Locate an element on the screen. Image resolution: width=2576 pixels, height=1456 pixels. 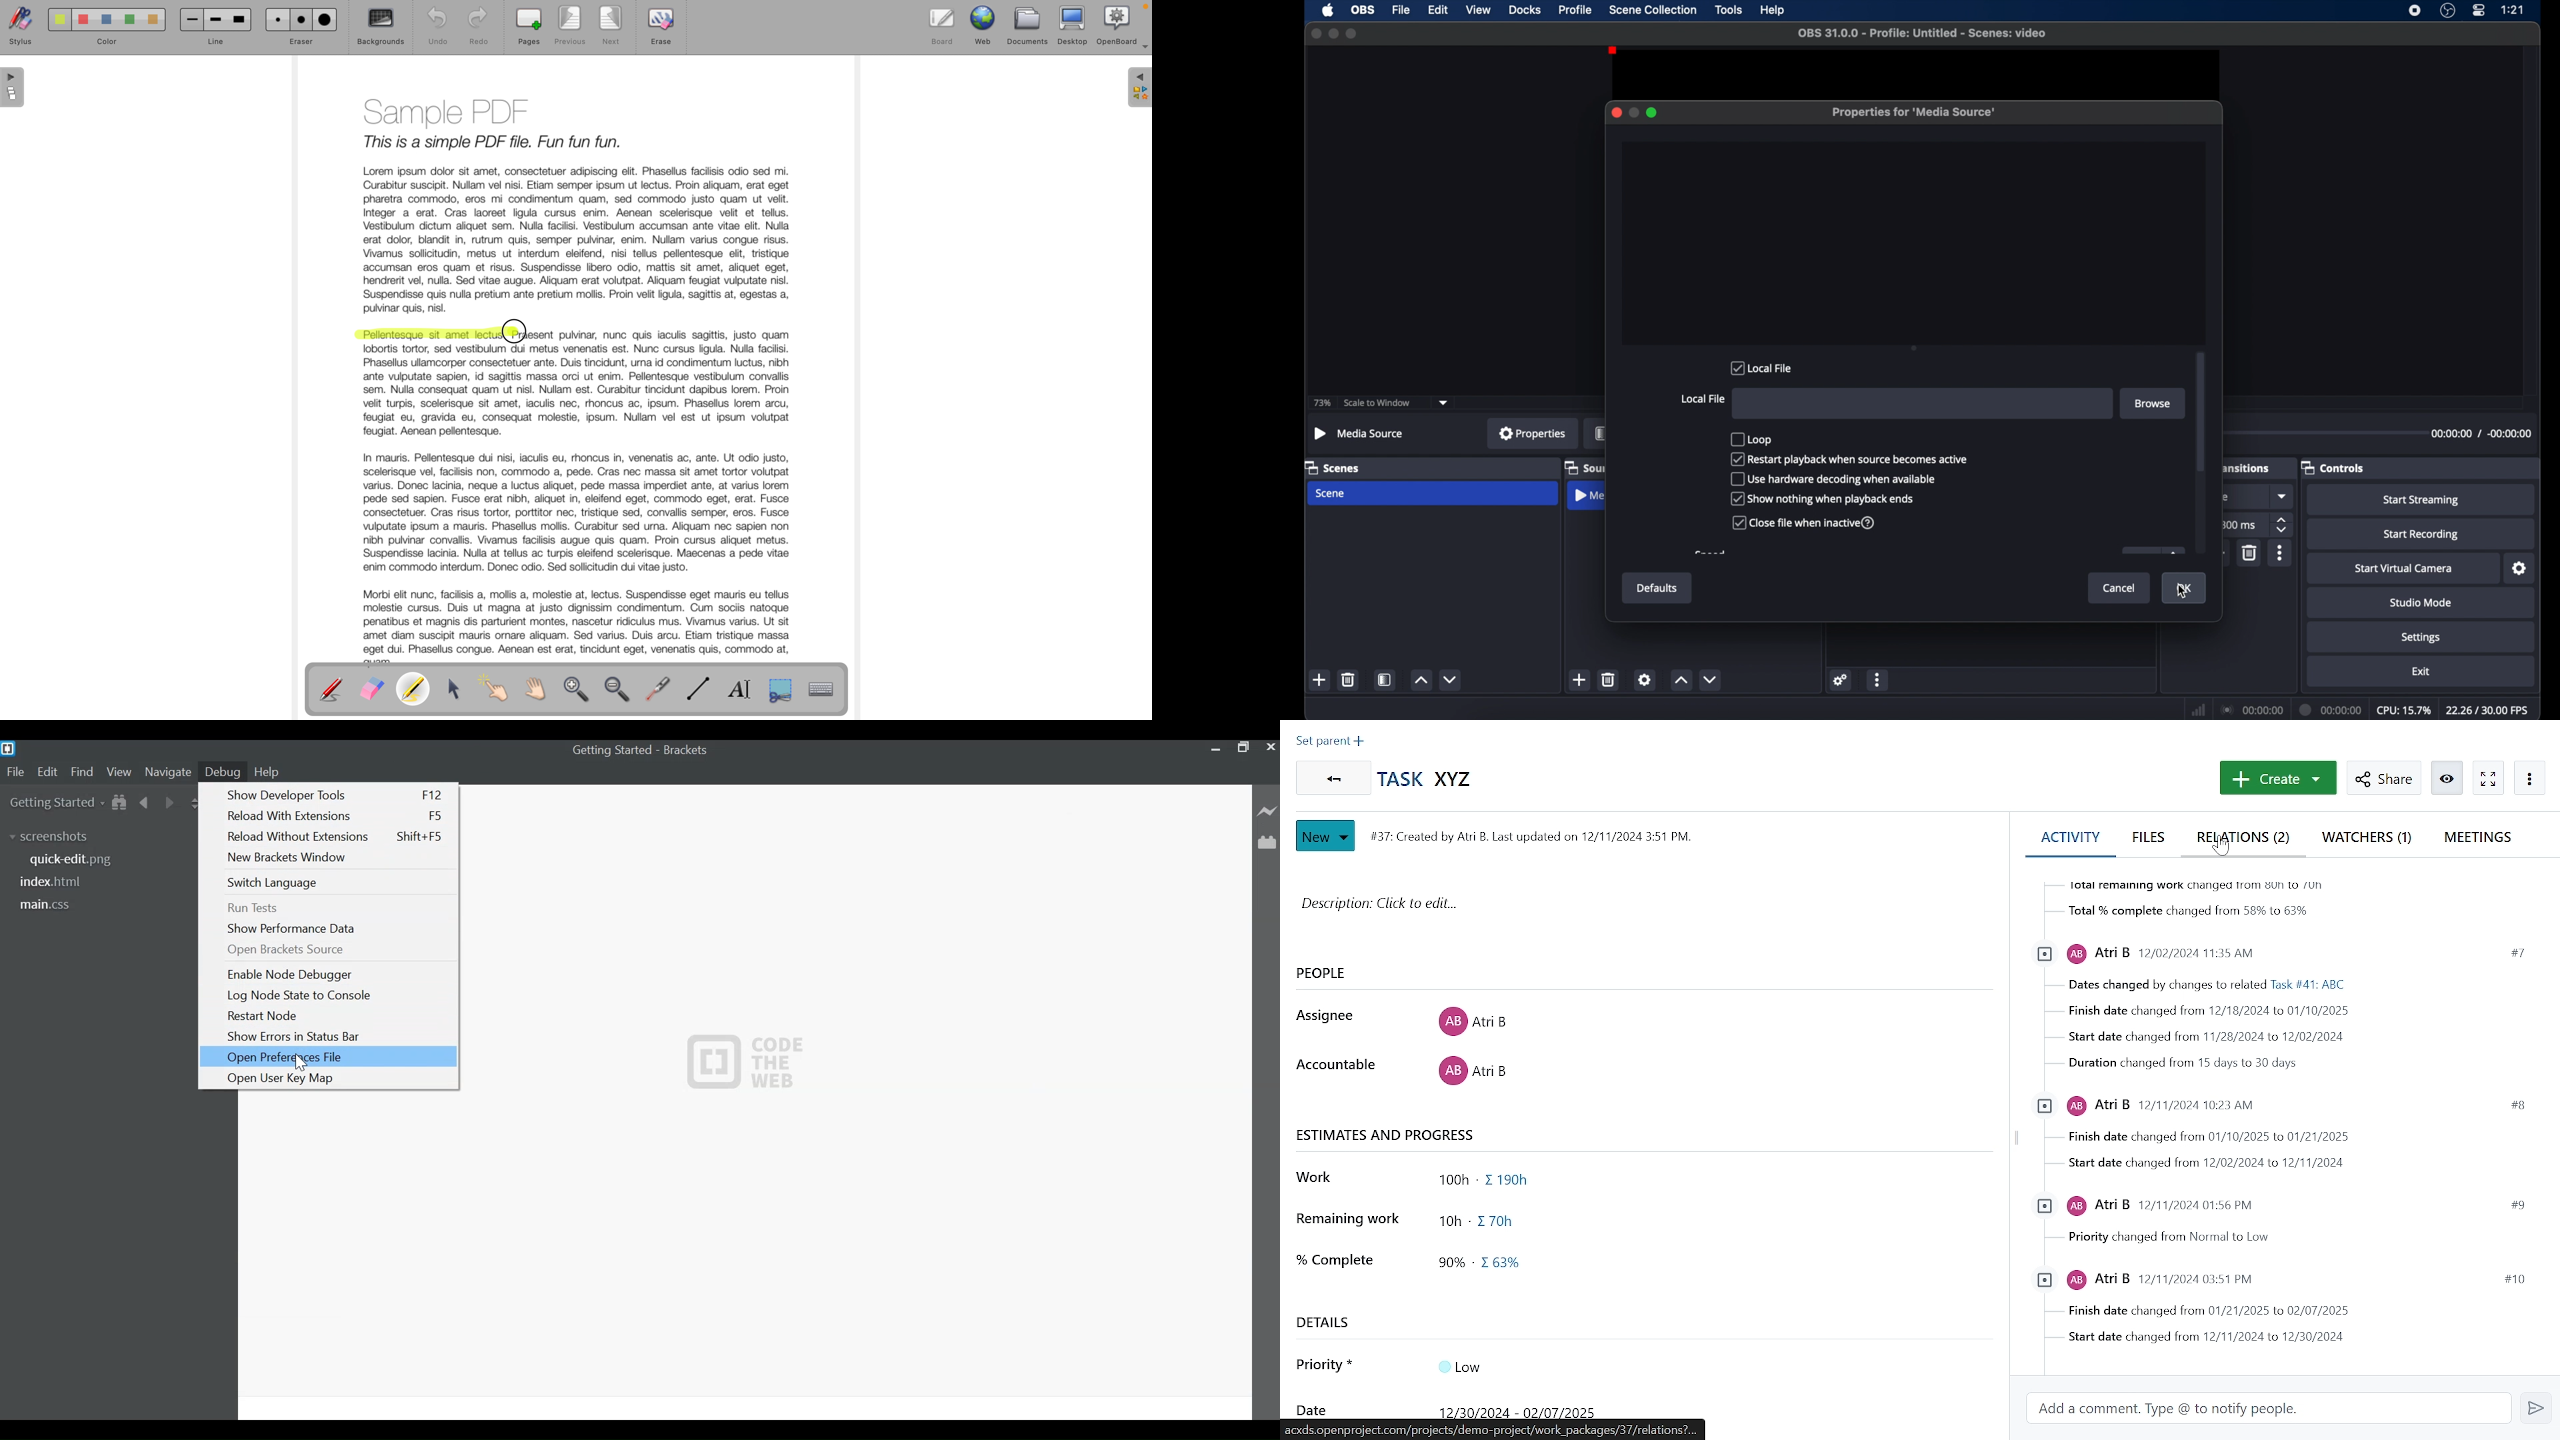
add is located at coordinates (2221, 551).